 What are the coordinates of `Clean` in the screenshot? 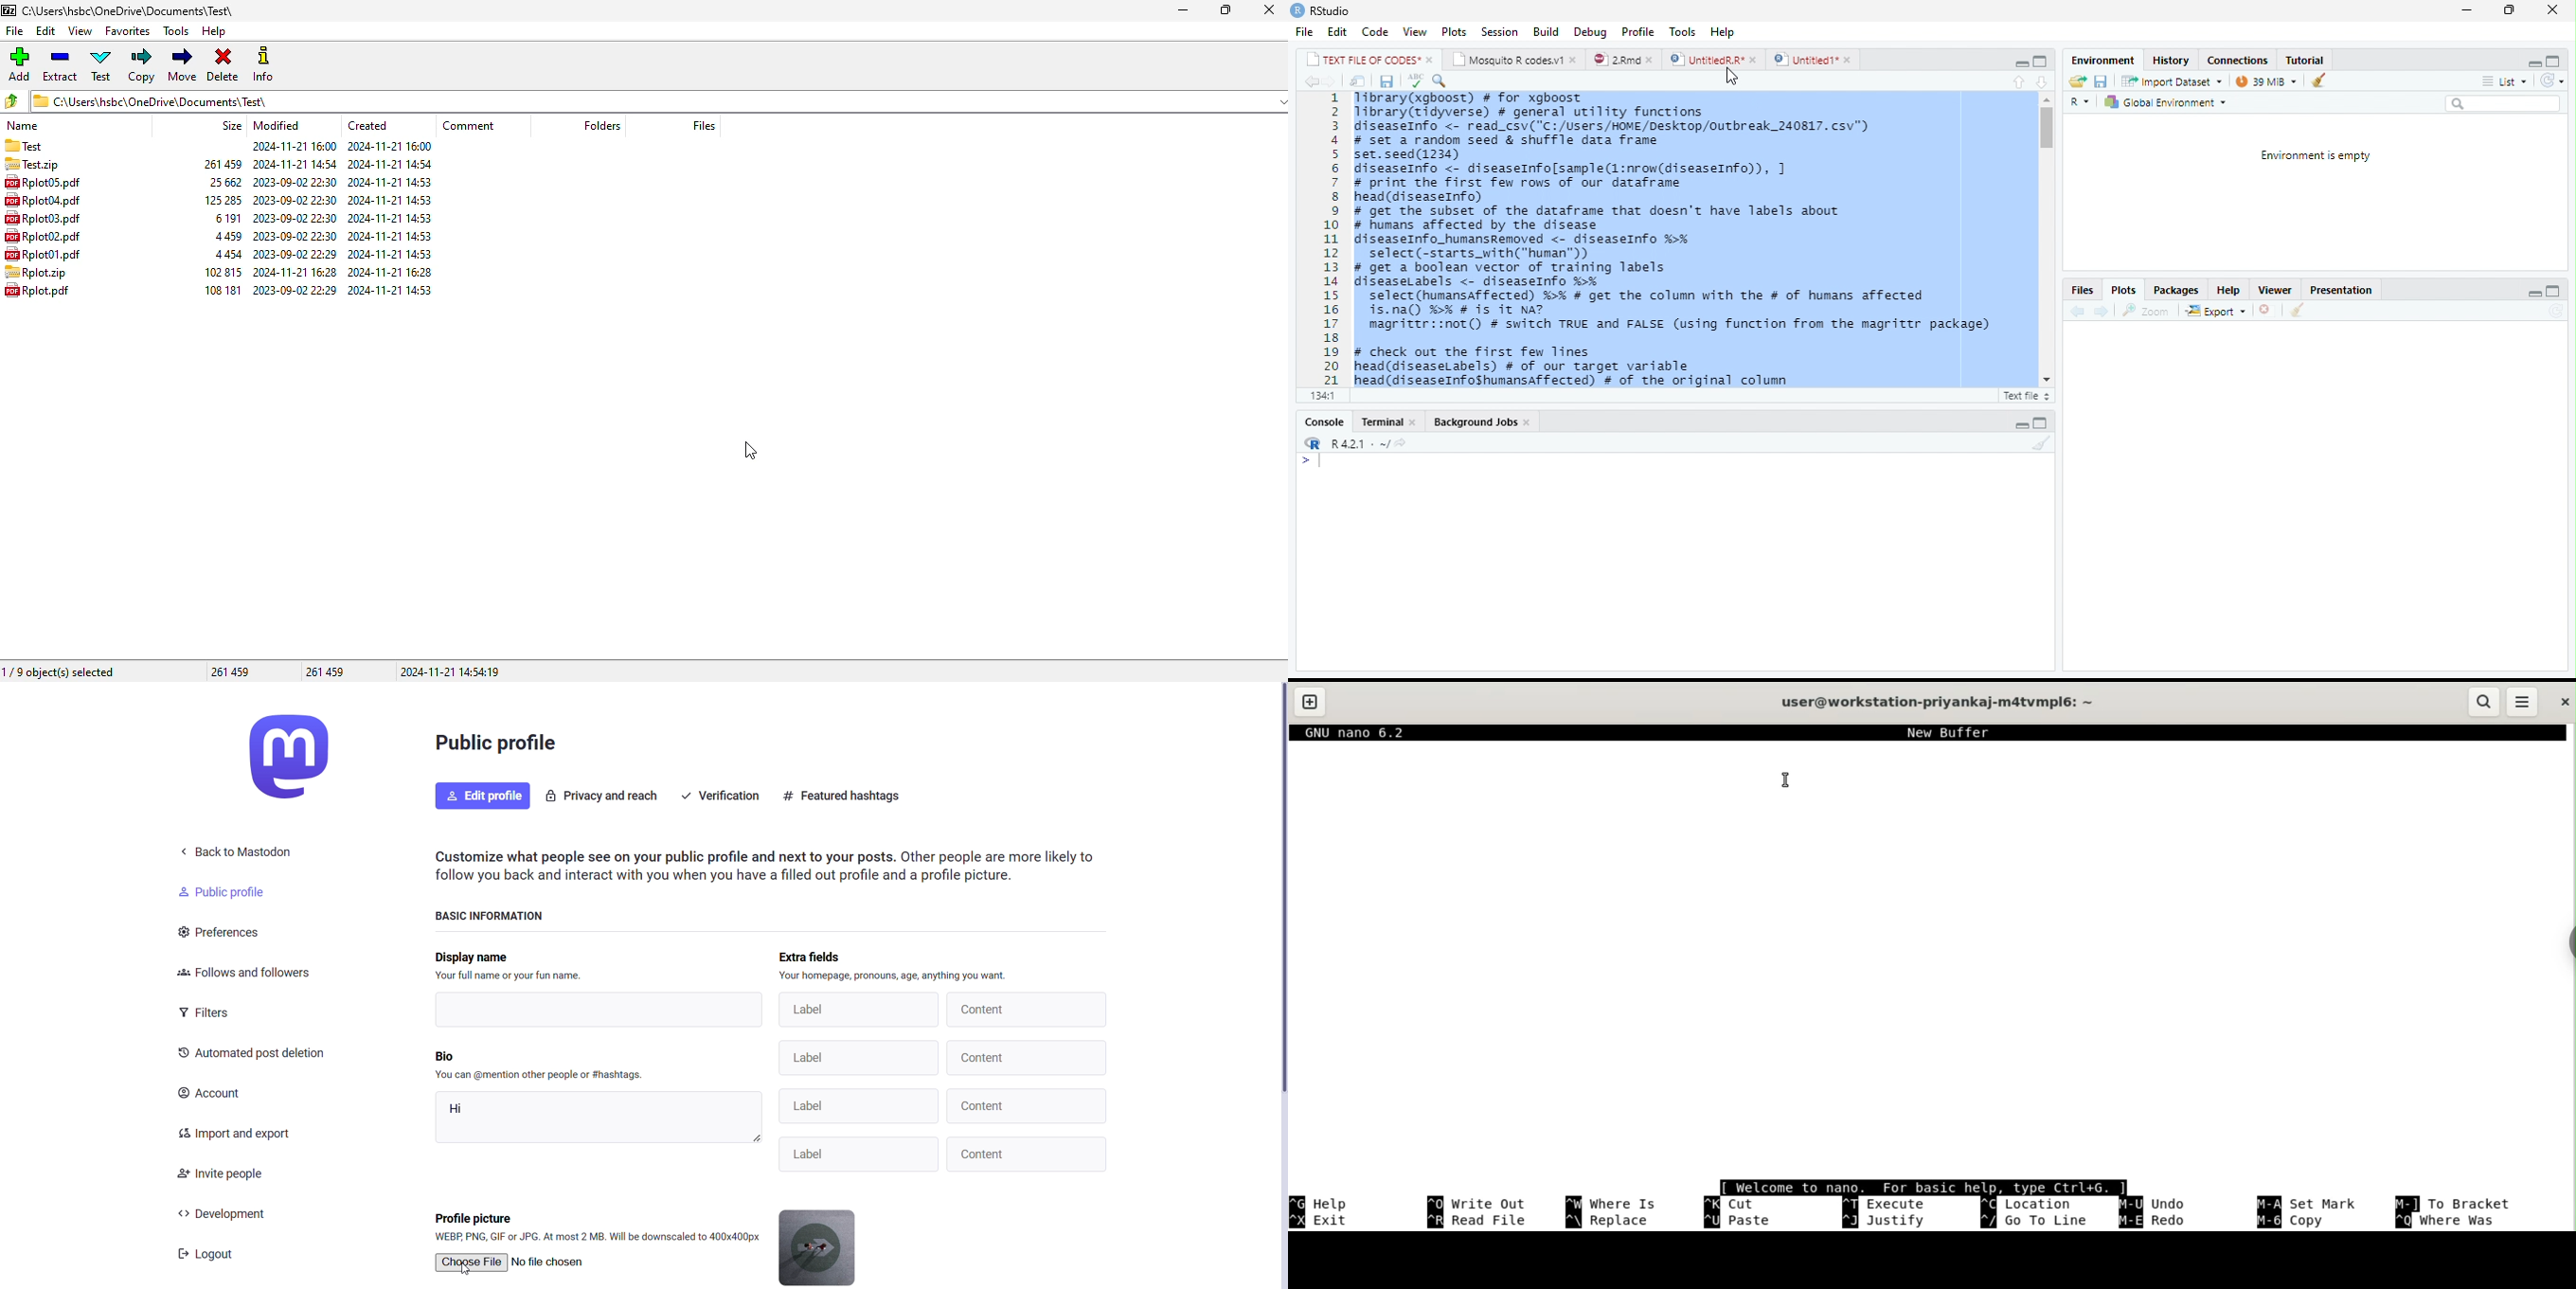 It's located at (2298, 311).